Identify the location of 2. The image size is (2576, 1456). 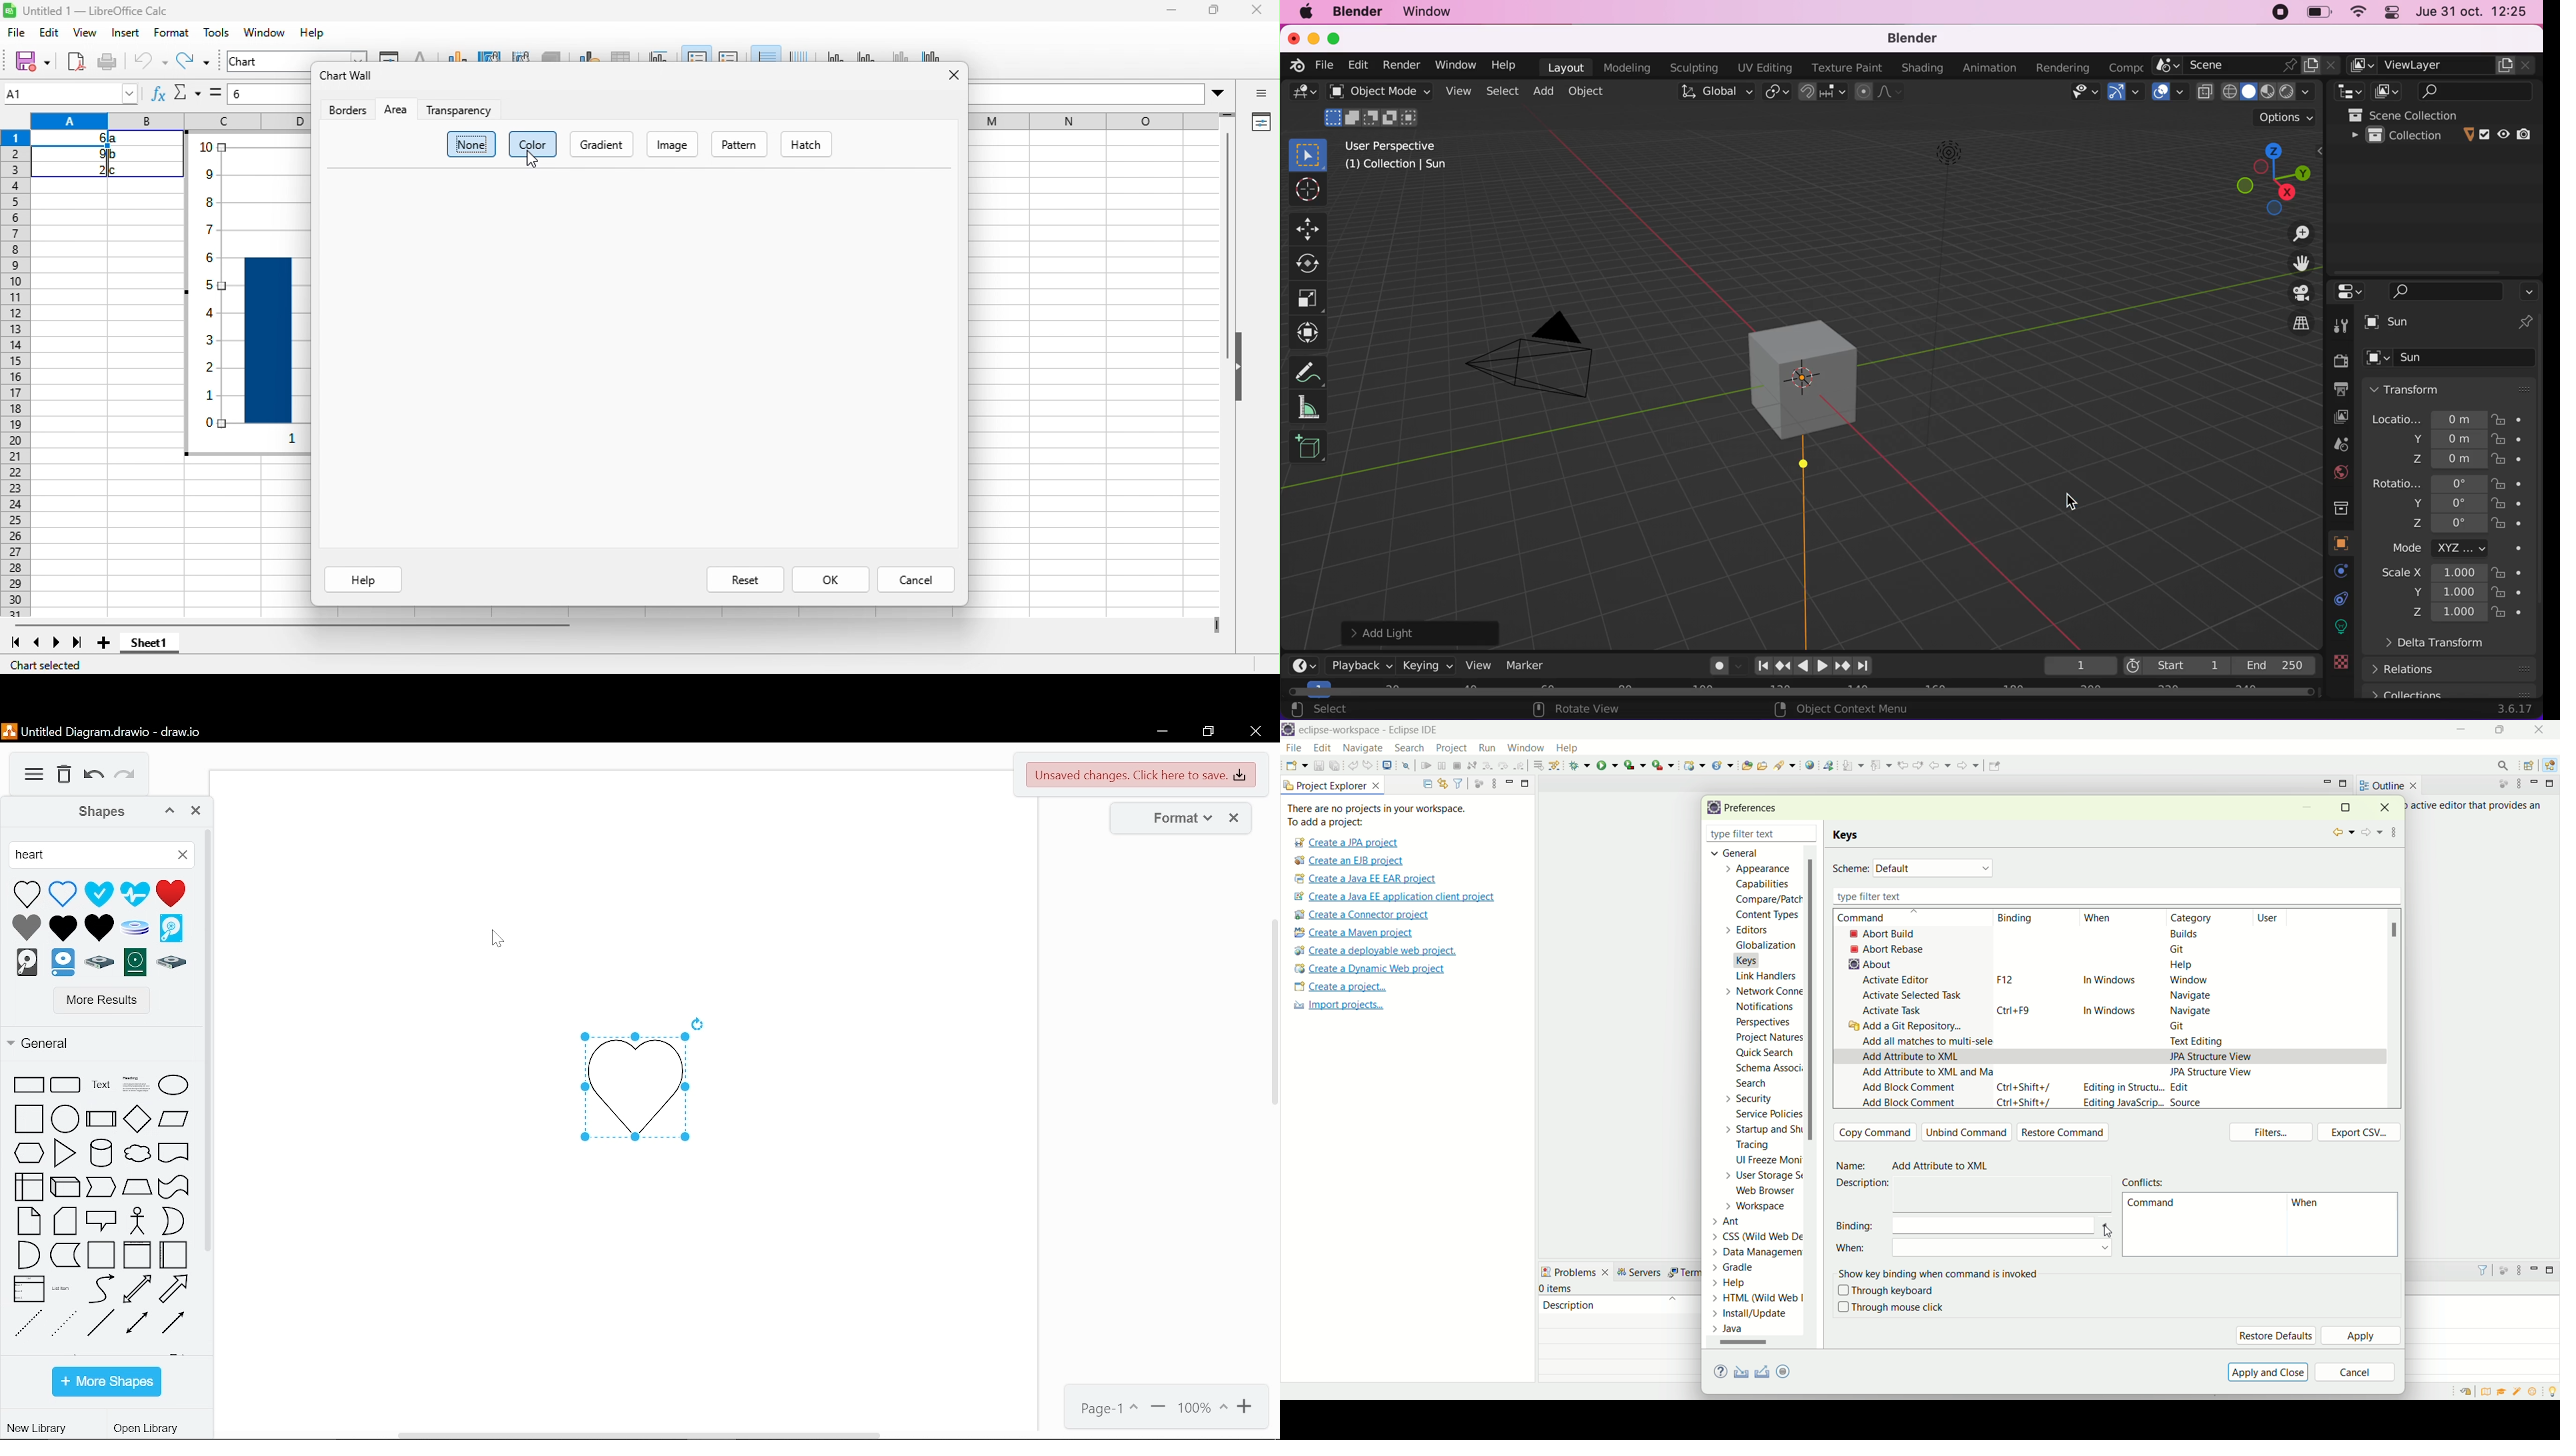
(92, 171).